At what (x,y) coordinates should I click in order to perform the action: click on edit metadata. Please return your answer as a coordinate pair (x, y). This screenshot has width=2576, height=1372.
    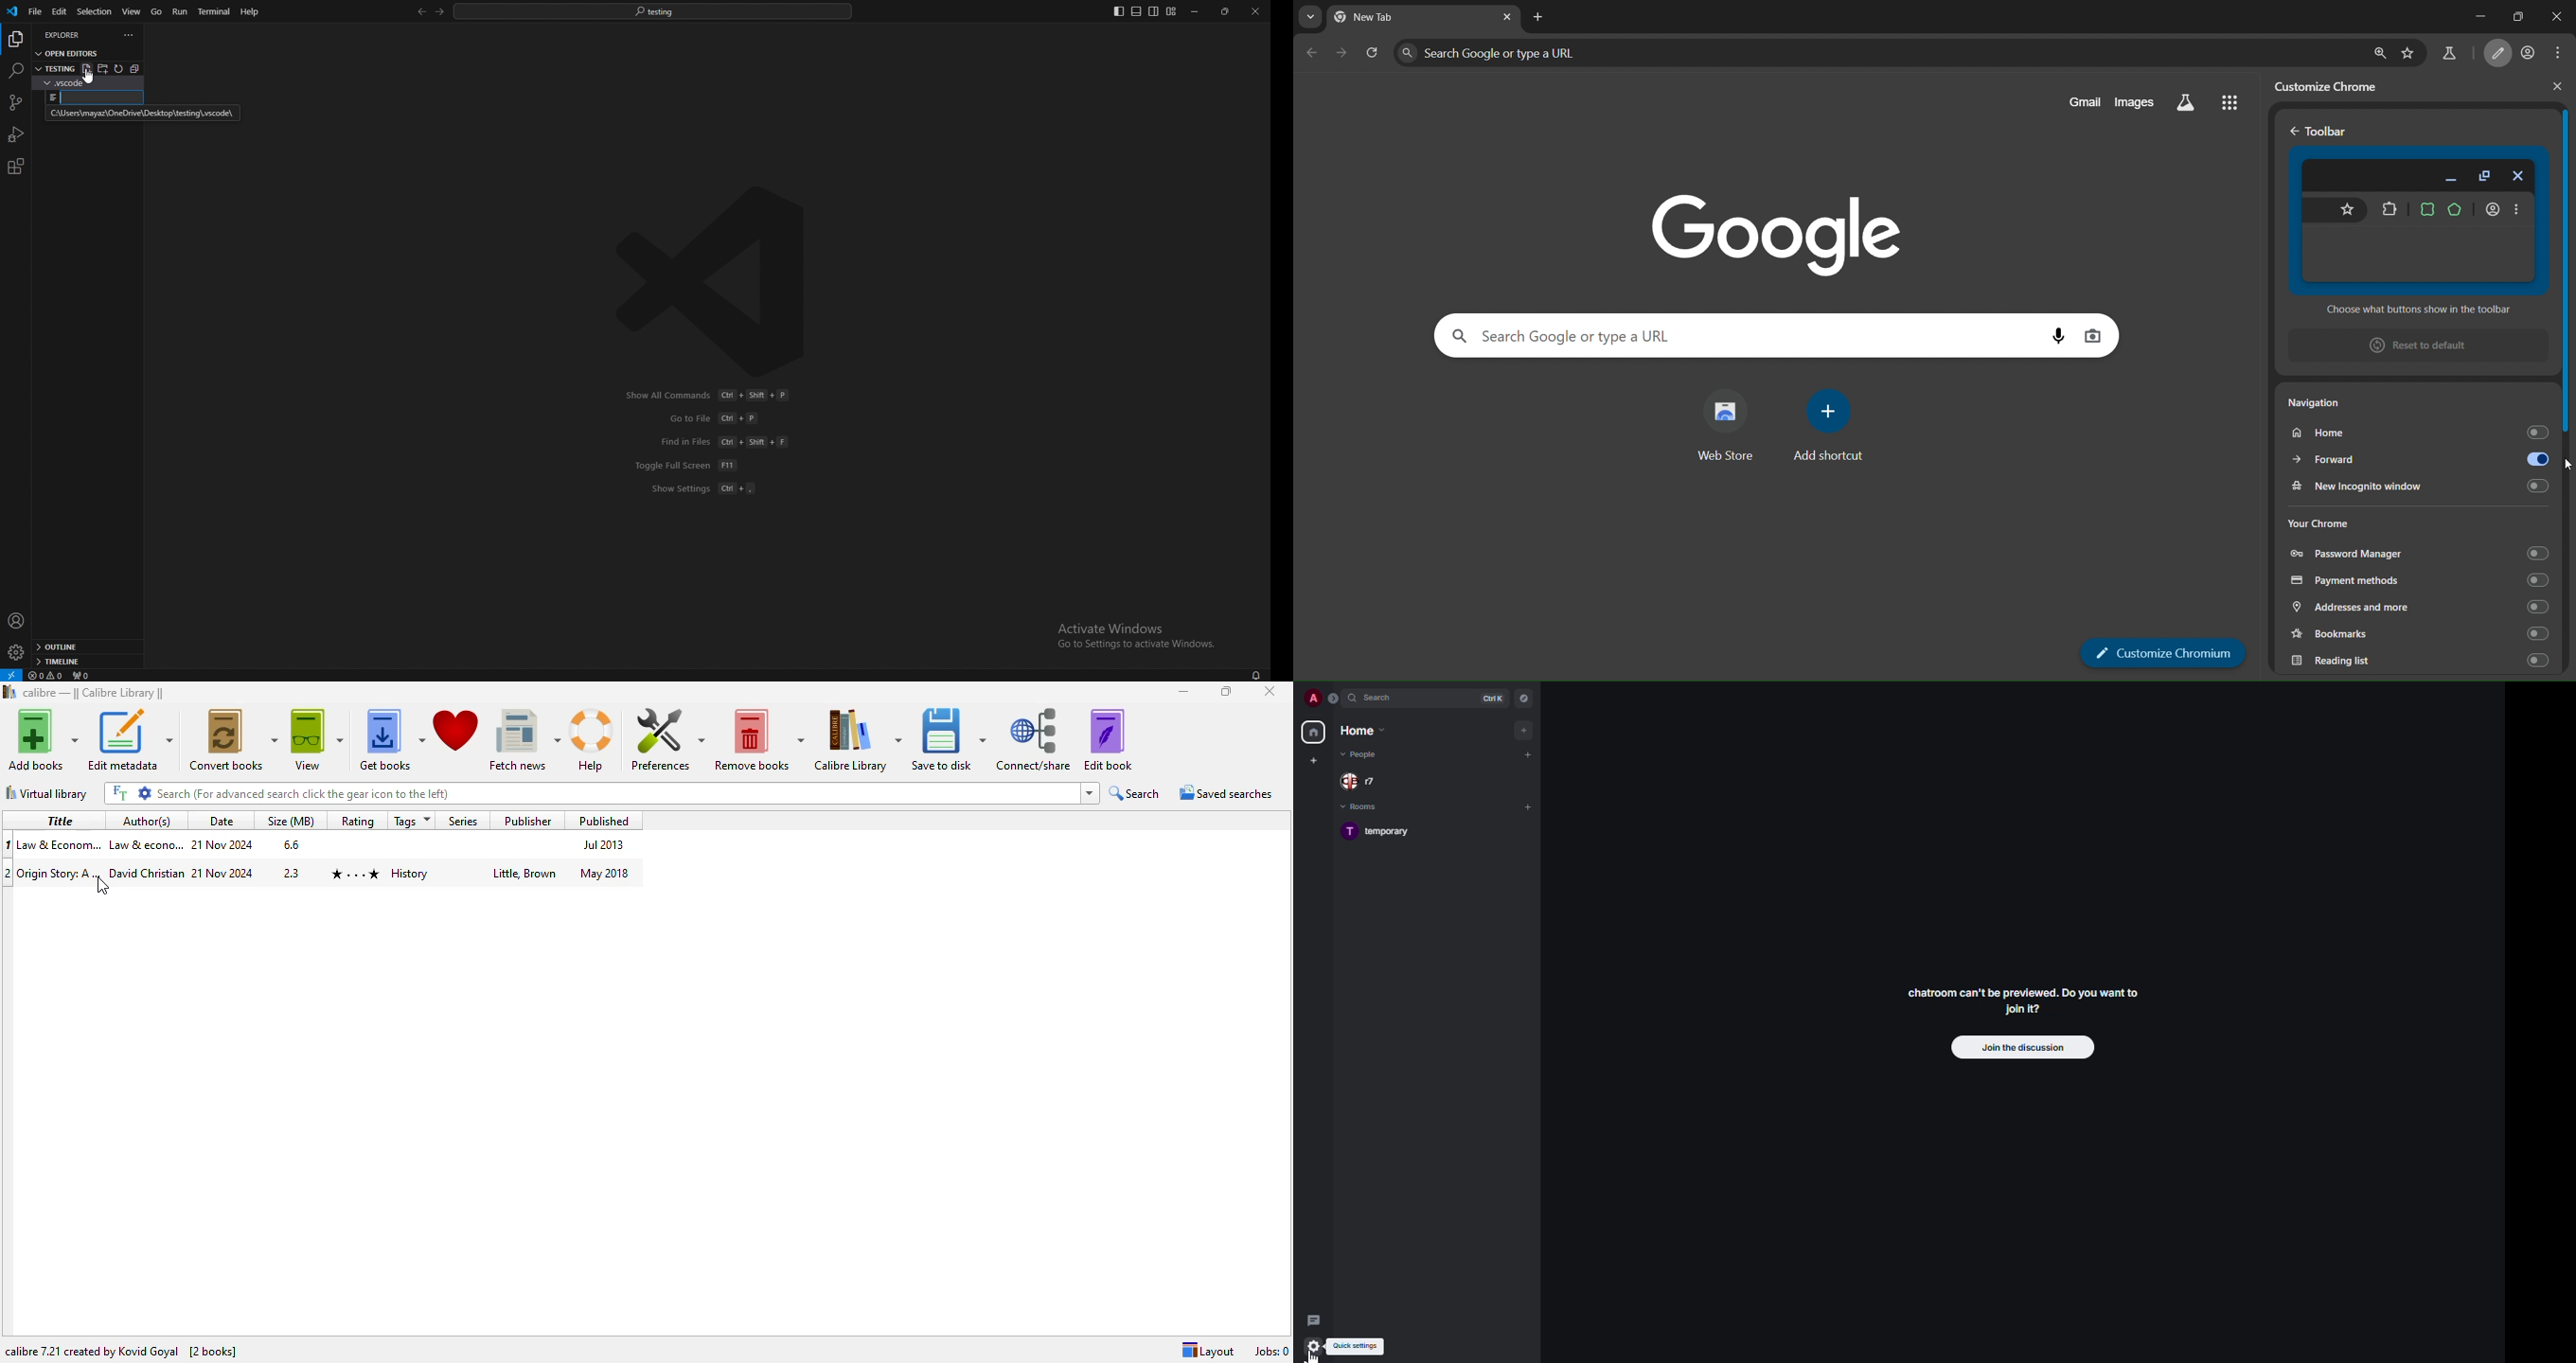
    Looking at the image, I should click on (130, 739).